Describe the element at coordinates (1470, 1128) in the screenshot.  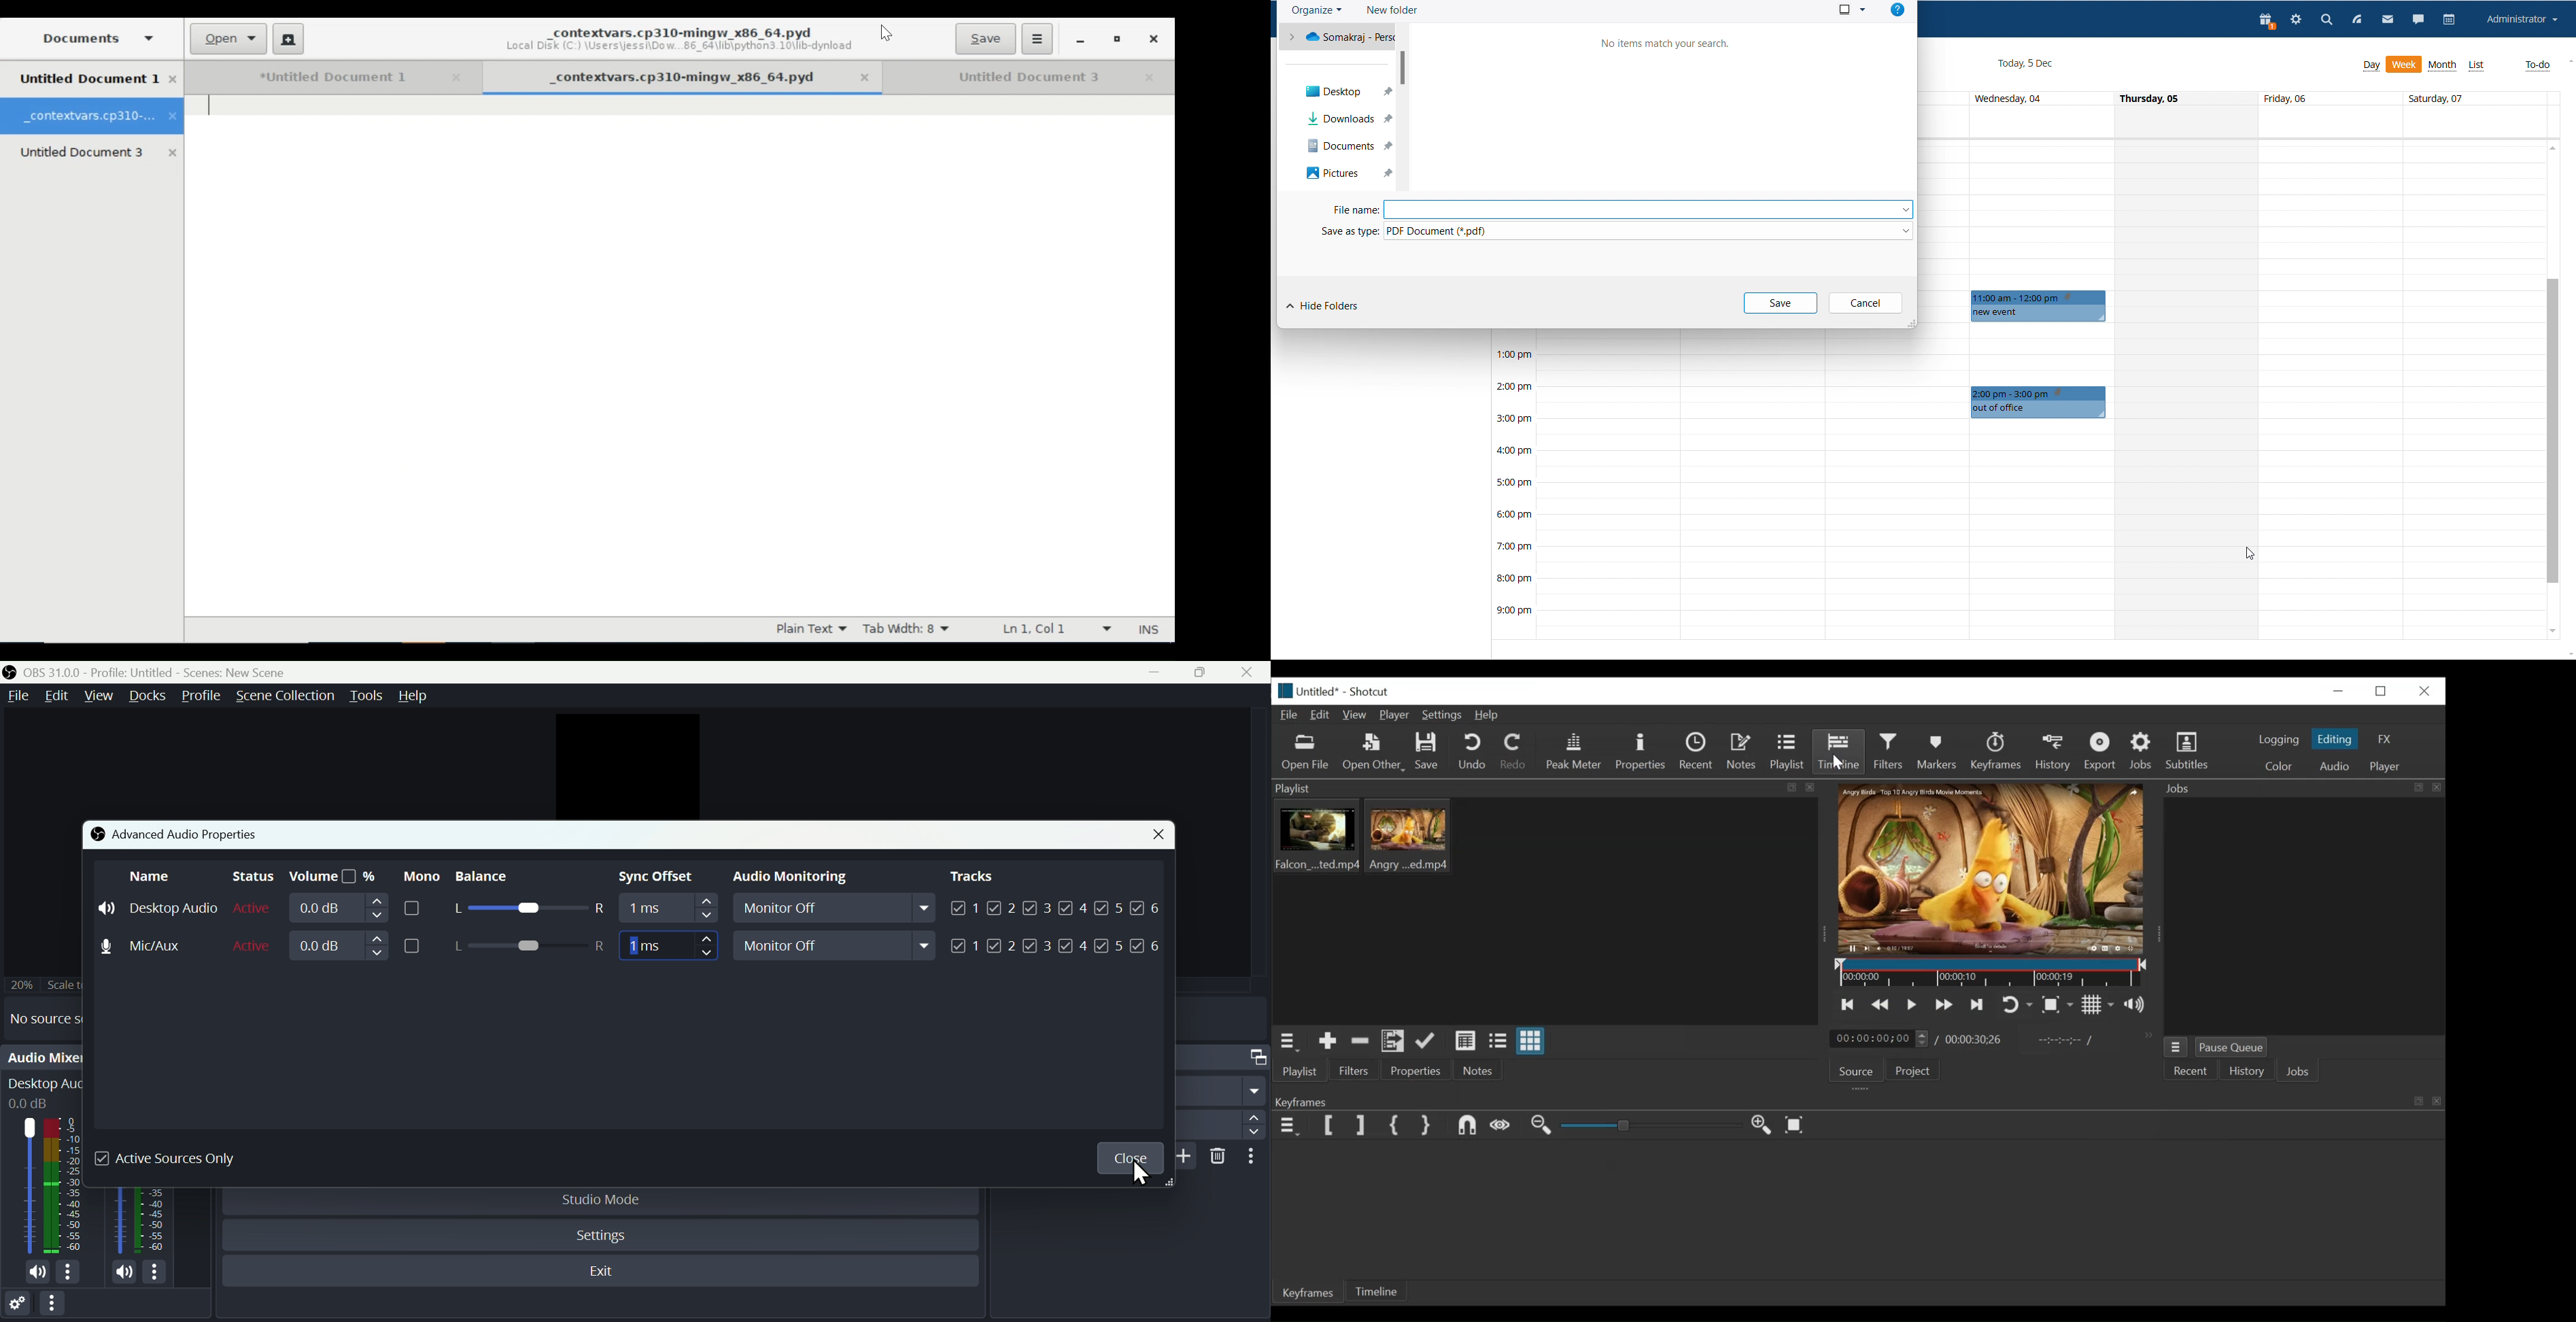
I see `Snap` at that location.